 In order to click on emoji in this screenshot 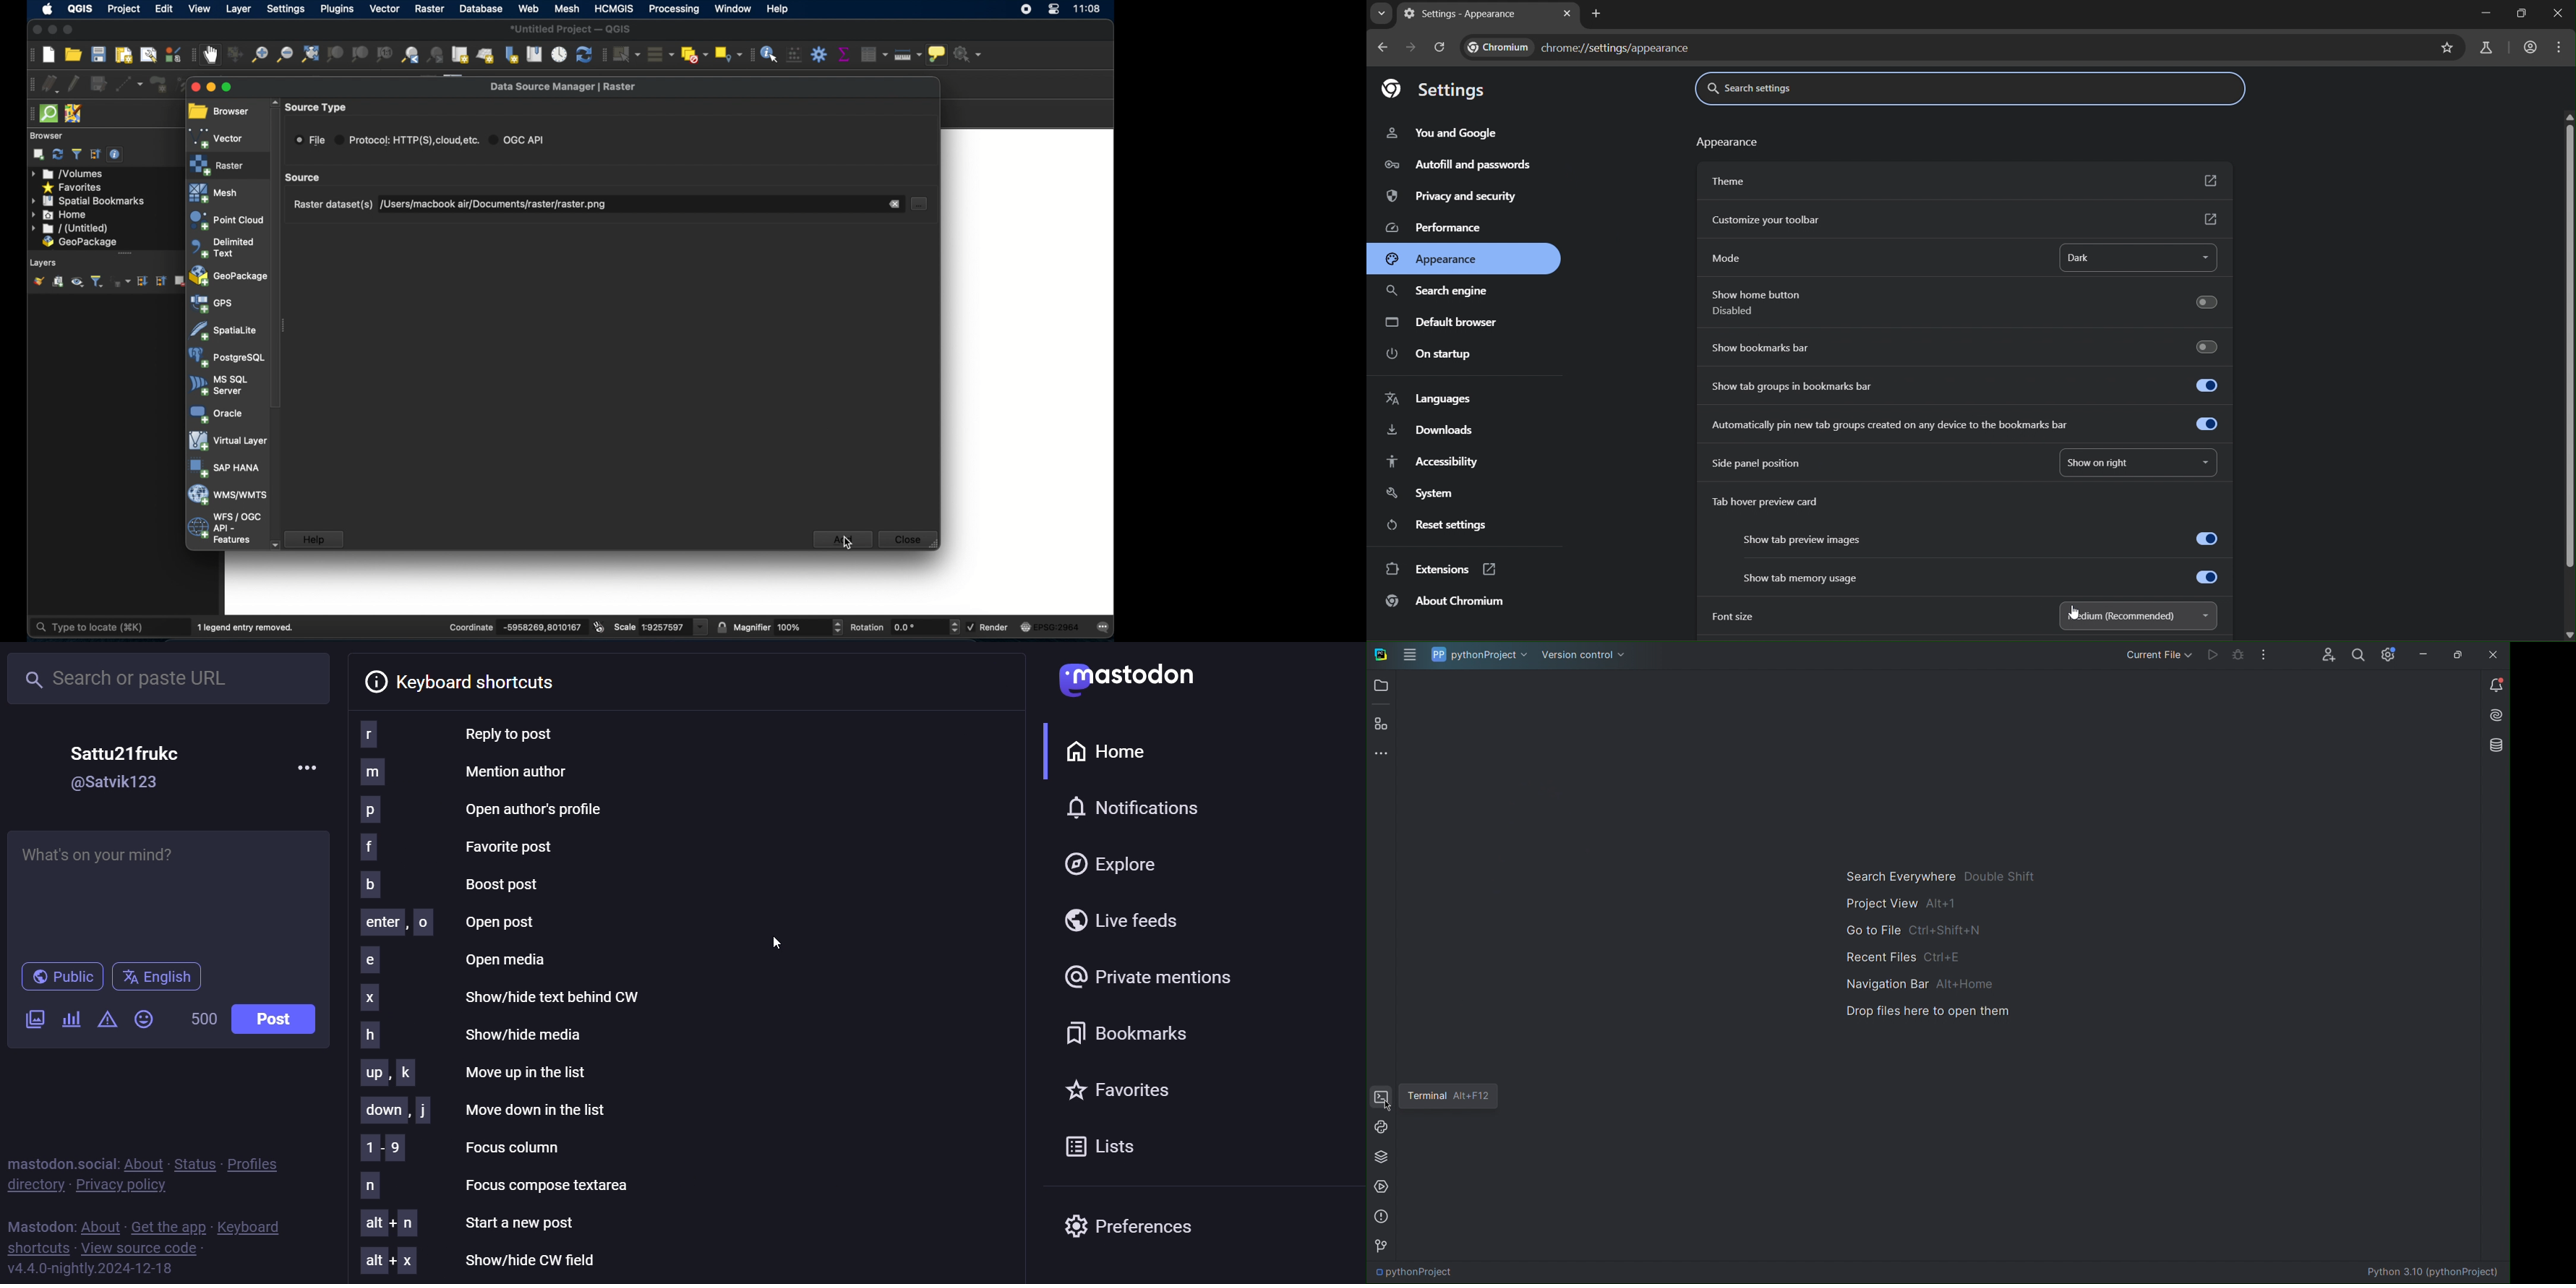, I will do `click(150, 1018)`.